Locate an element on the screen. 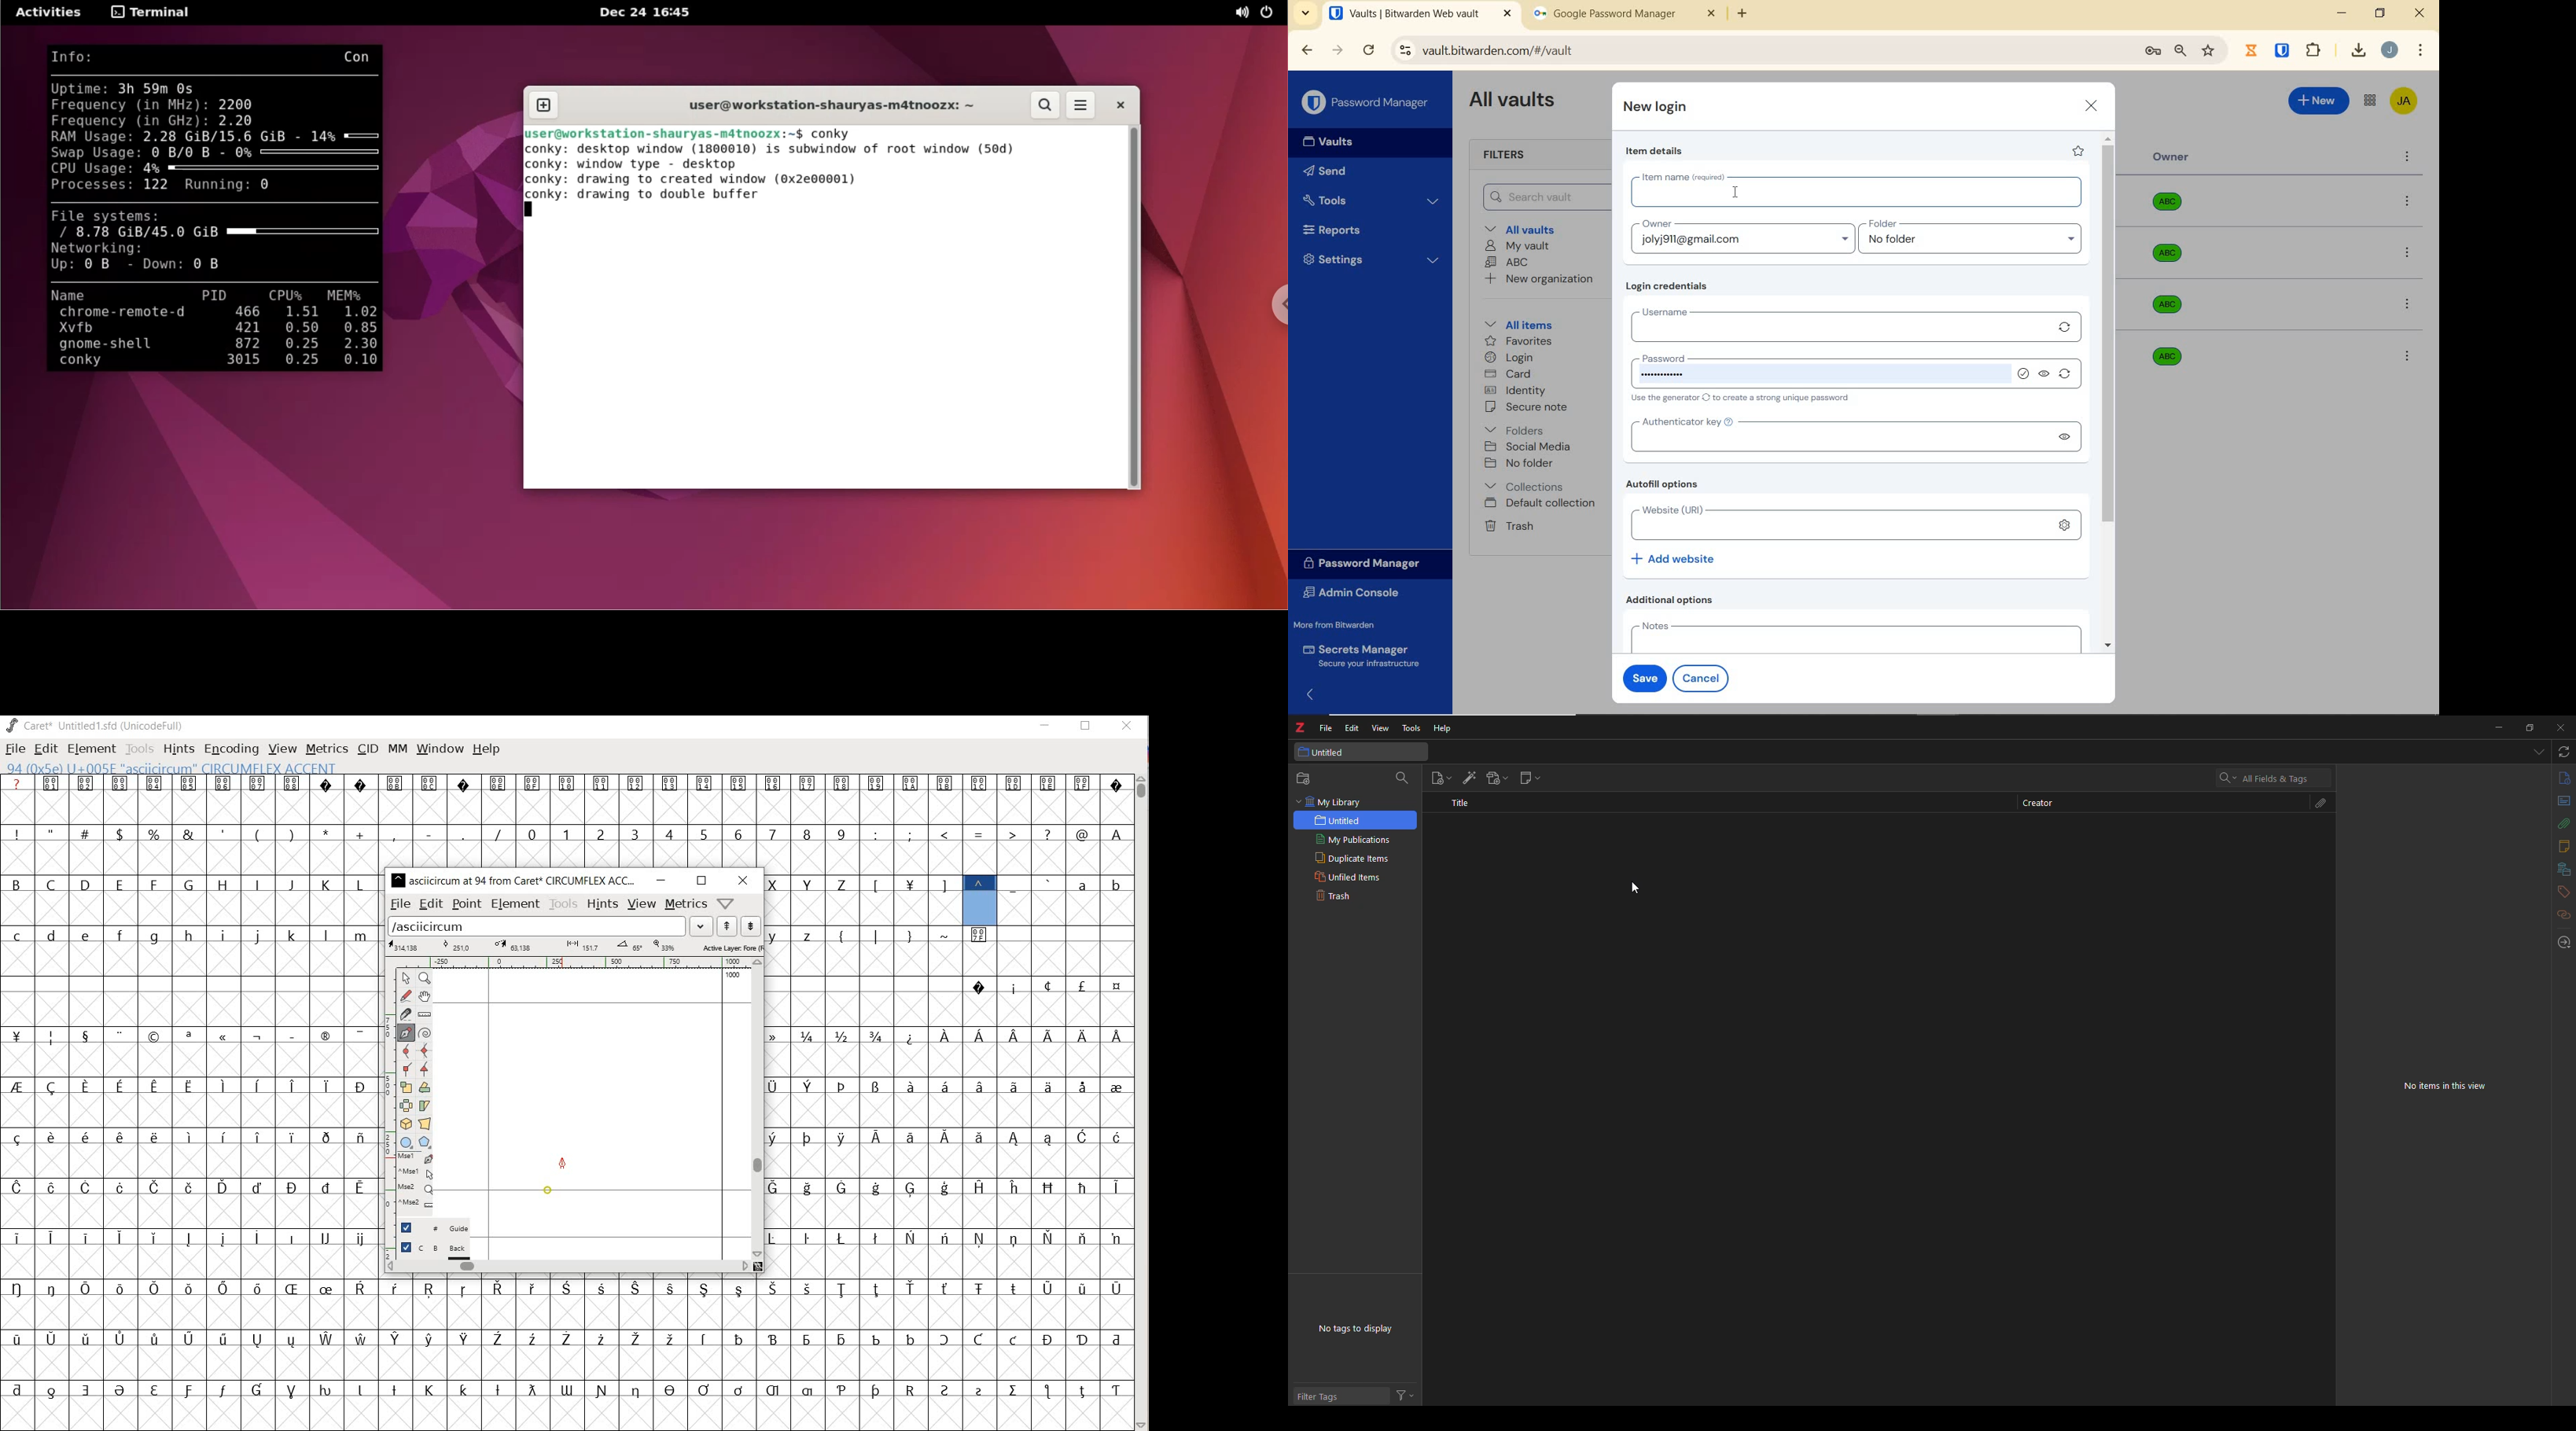 The width and height of the screenshot is (2576, 1456). METRICS is located at coordinates (327, 749).